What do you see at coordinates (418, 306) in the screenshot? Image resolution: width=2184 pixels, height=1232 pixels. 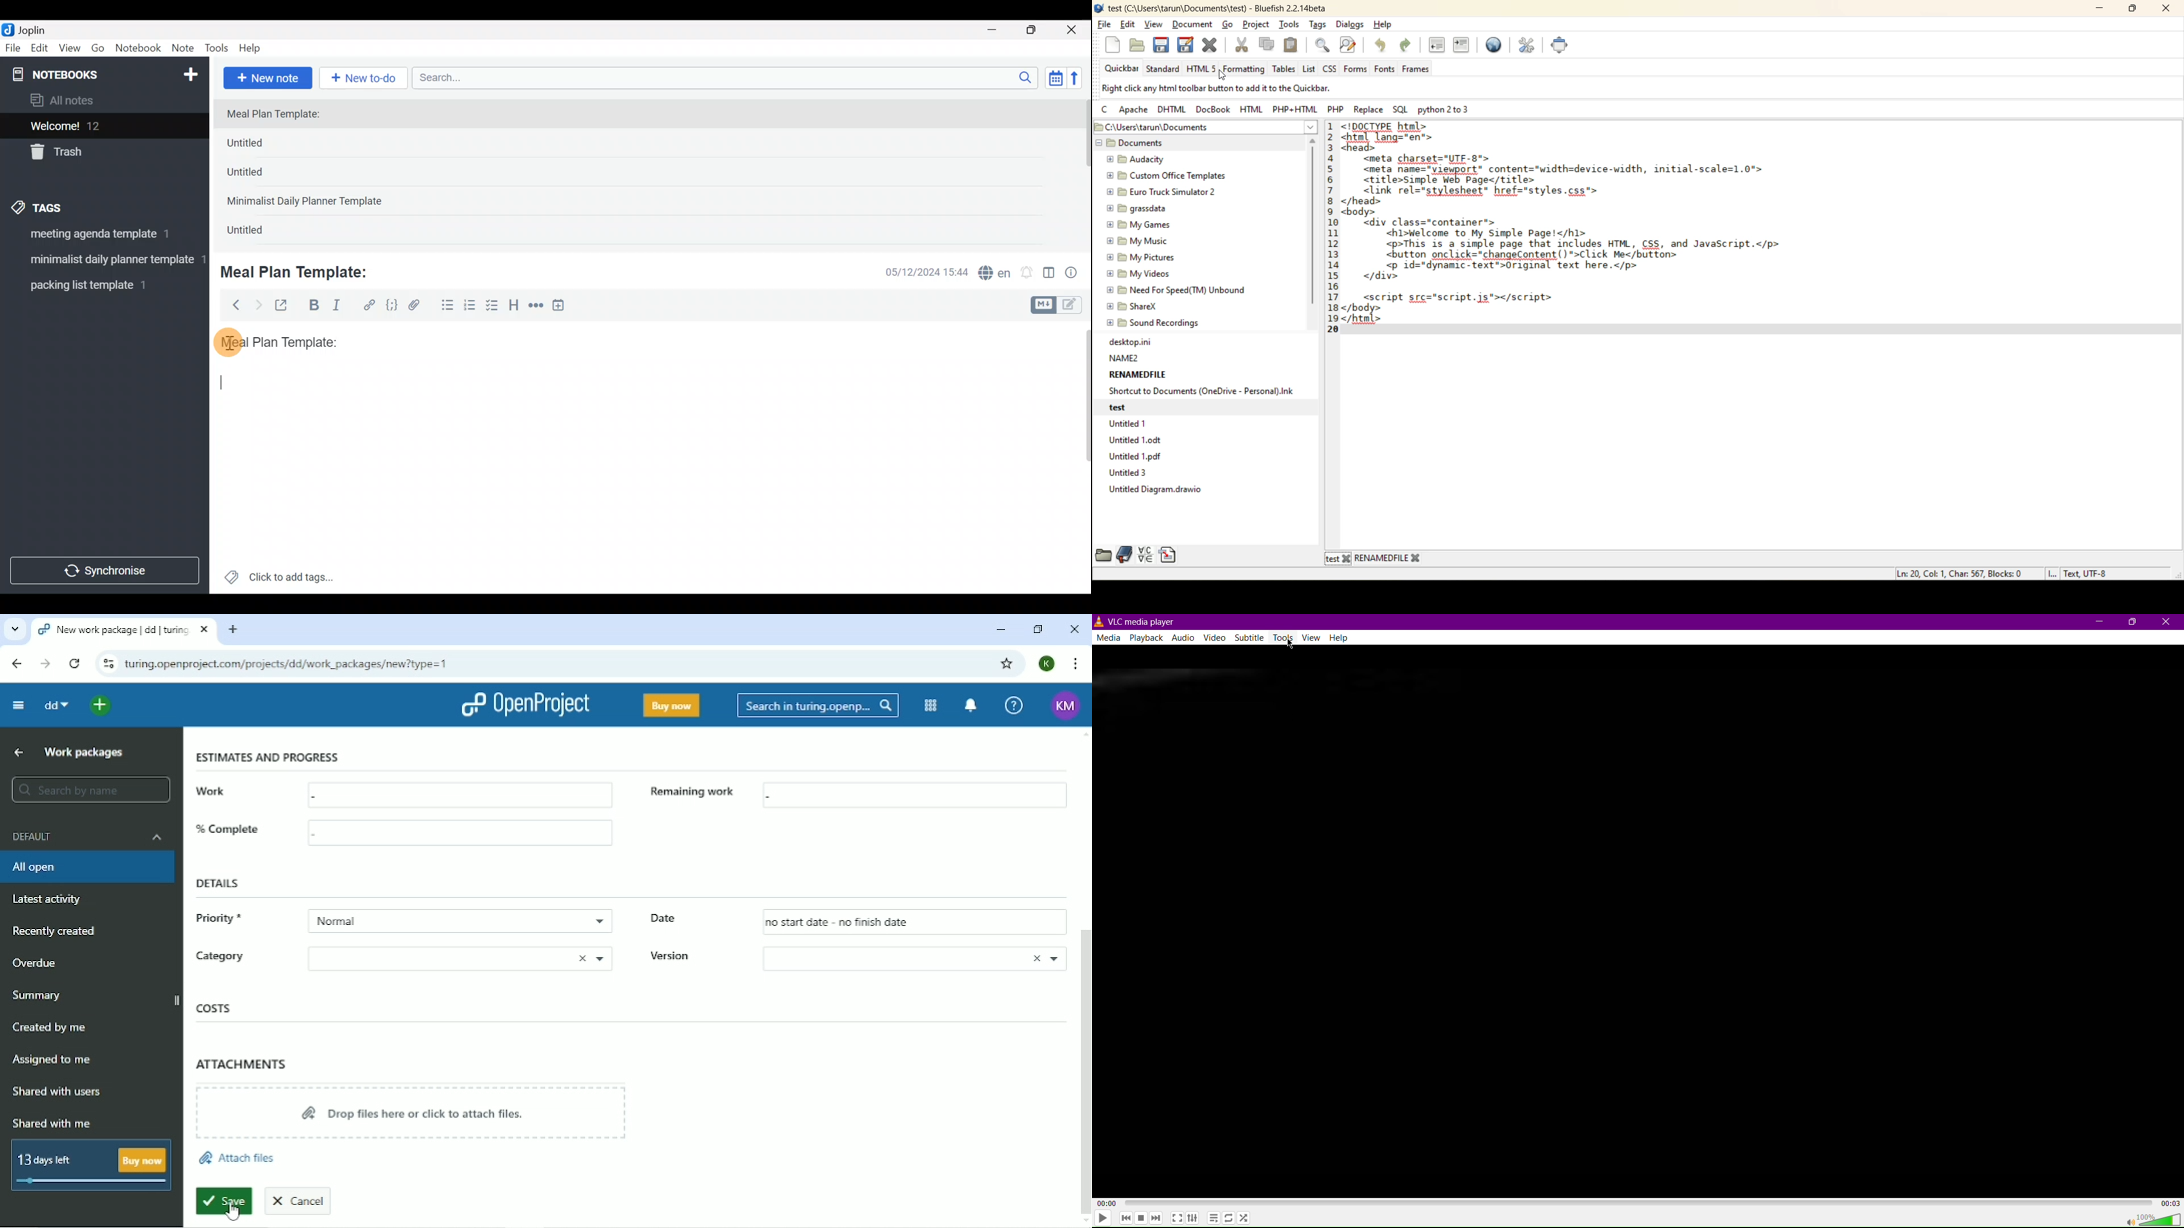 I see `Attach file` at bounding box center [418, 306].